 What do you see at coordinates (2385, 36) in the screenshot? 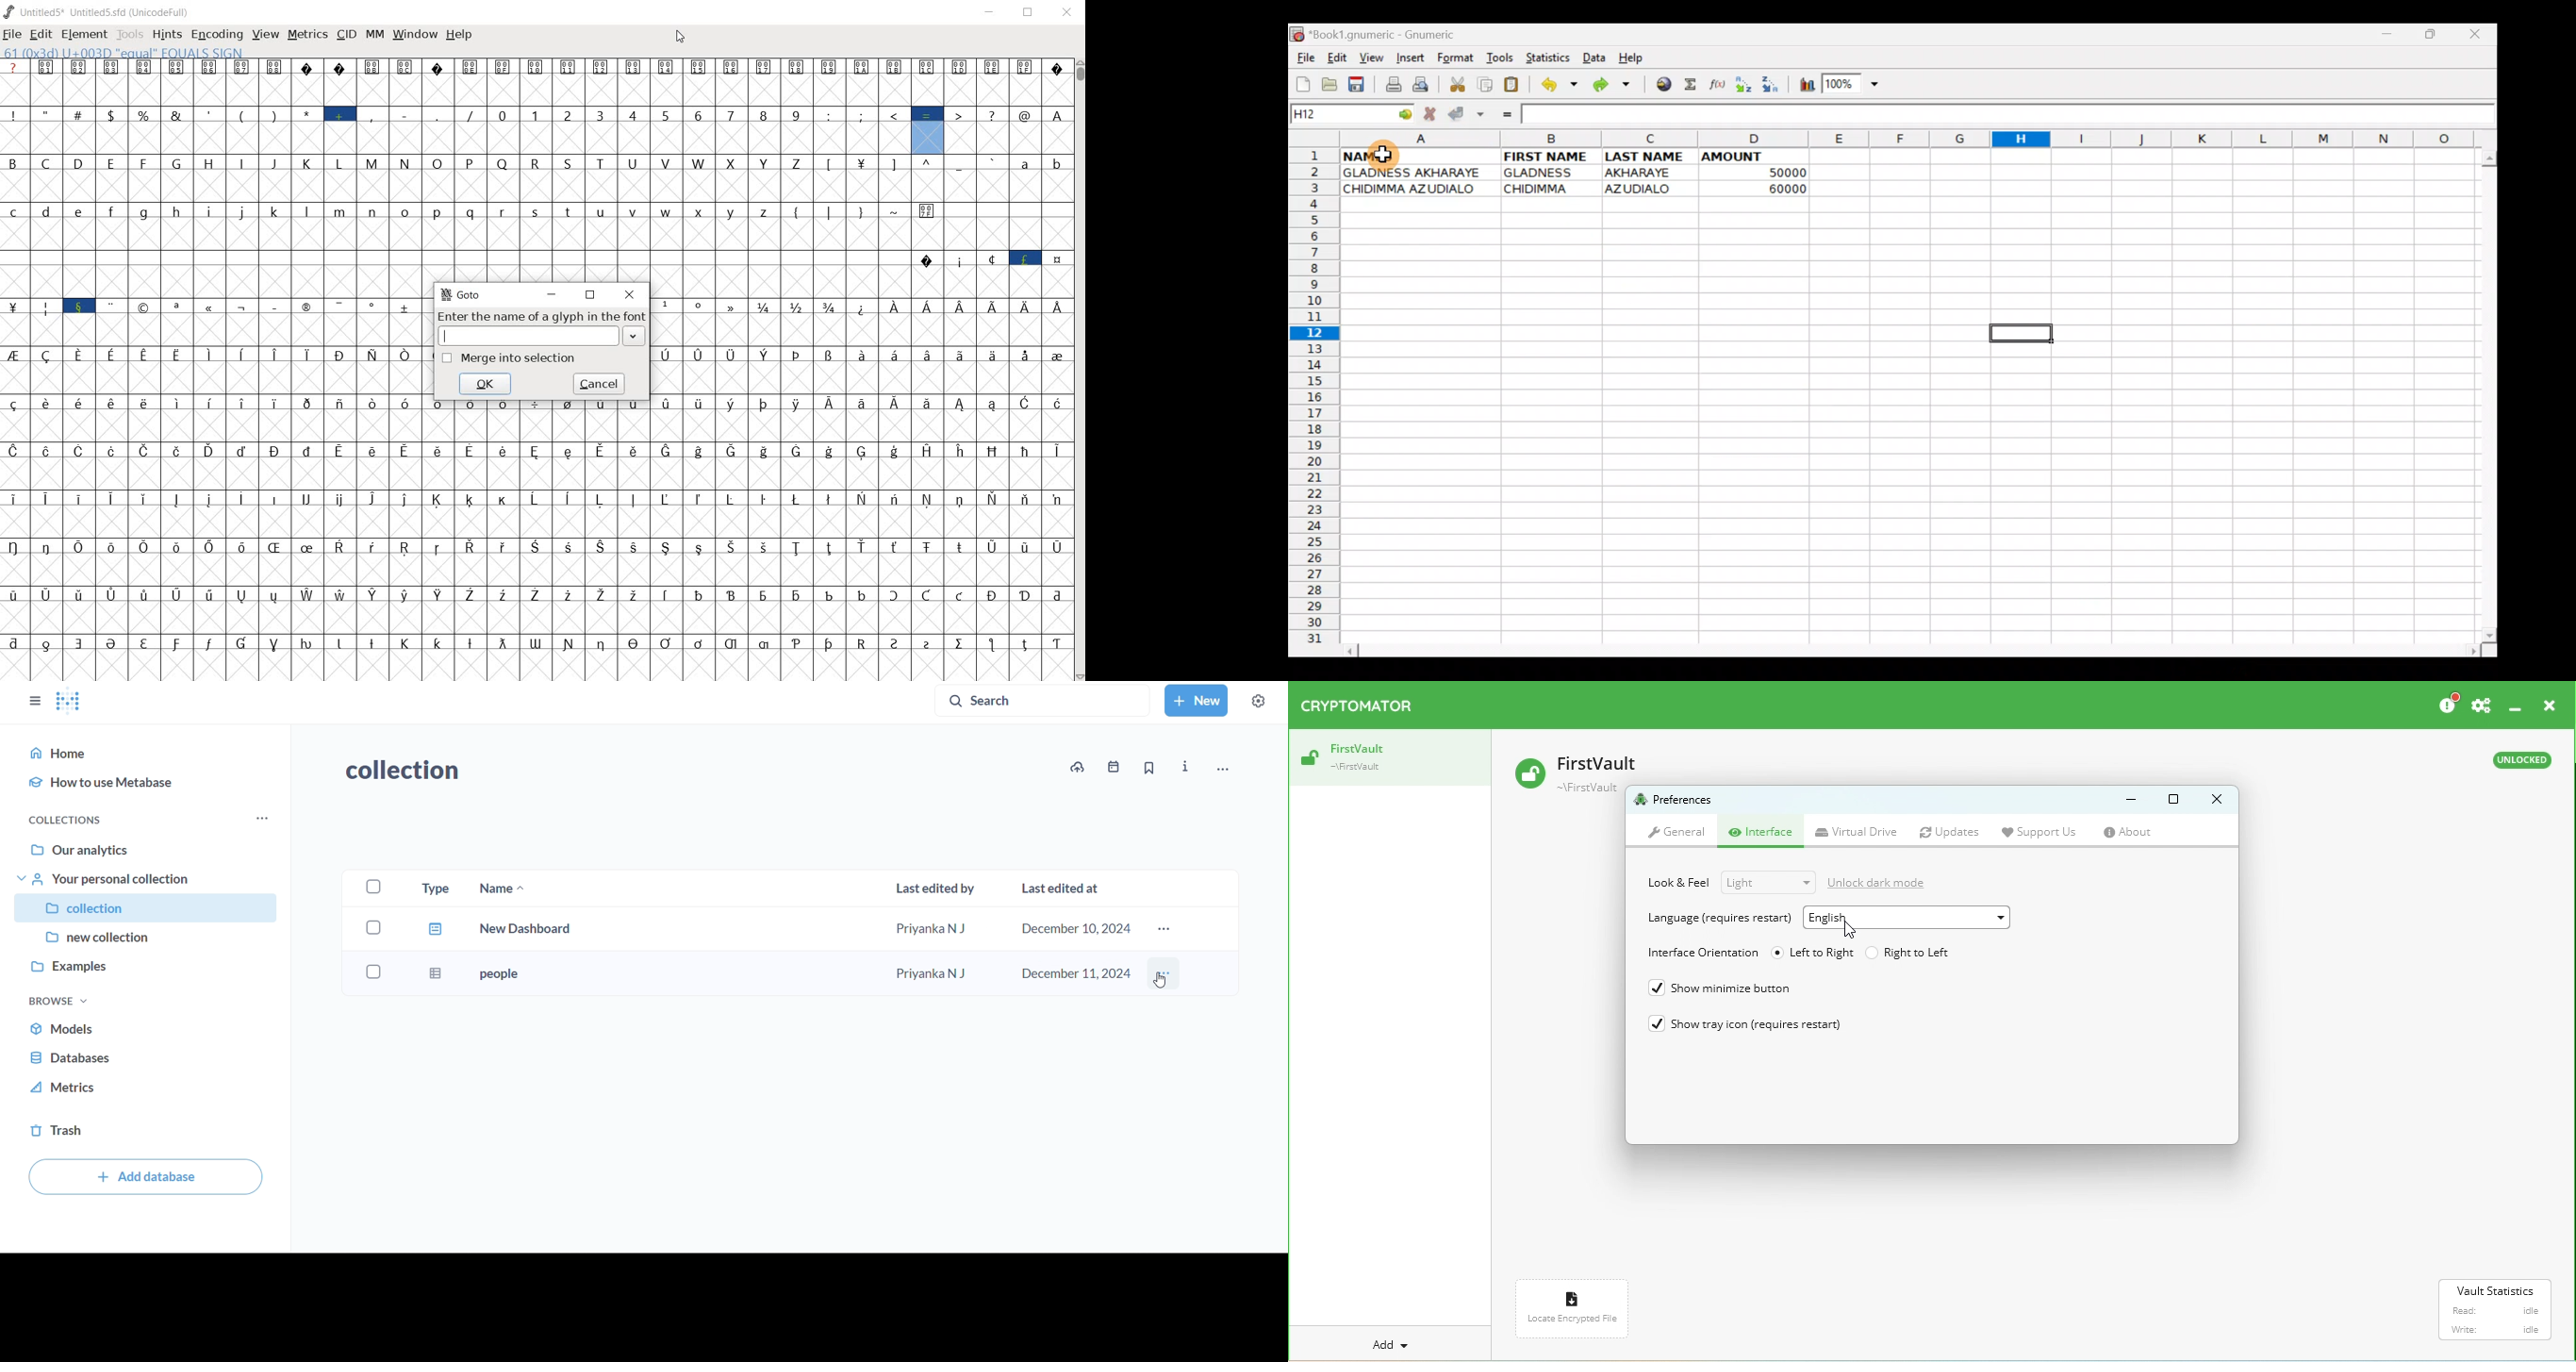
I see `Minimize` at bounding box center [2385, 36].